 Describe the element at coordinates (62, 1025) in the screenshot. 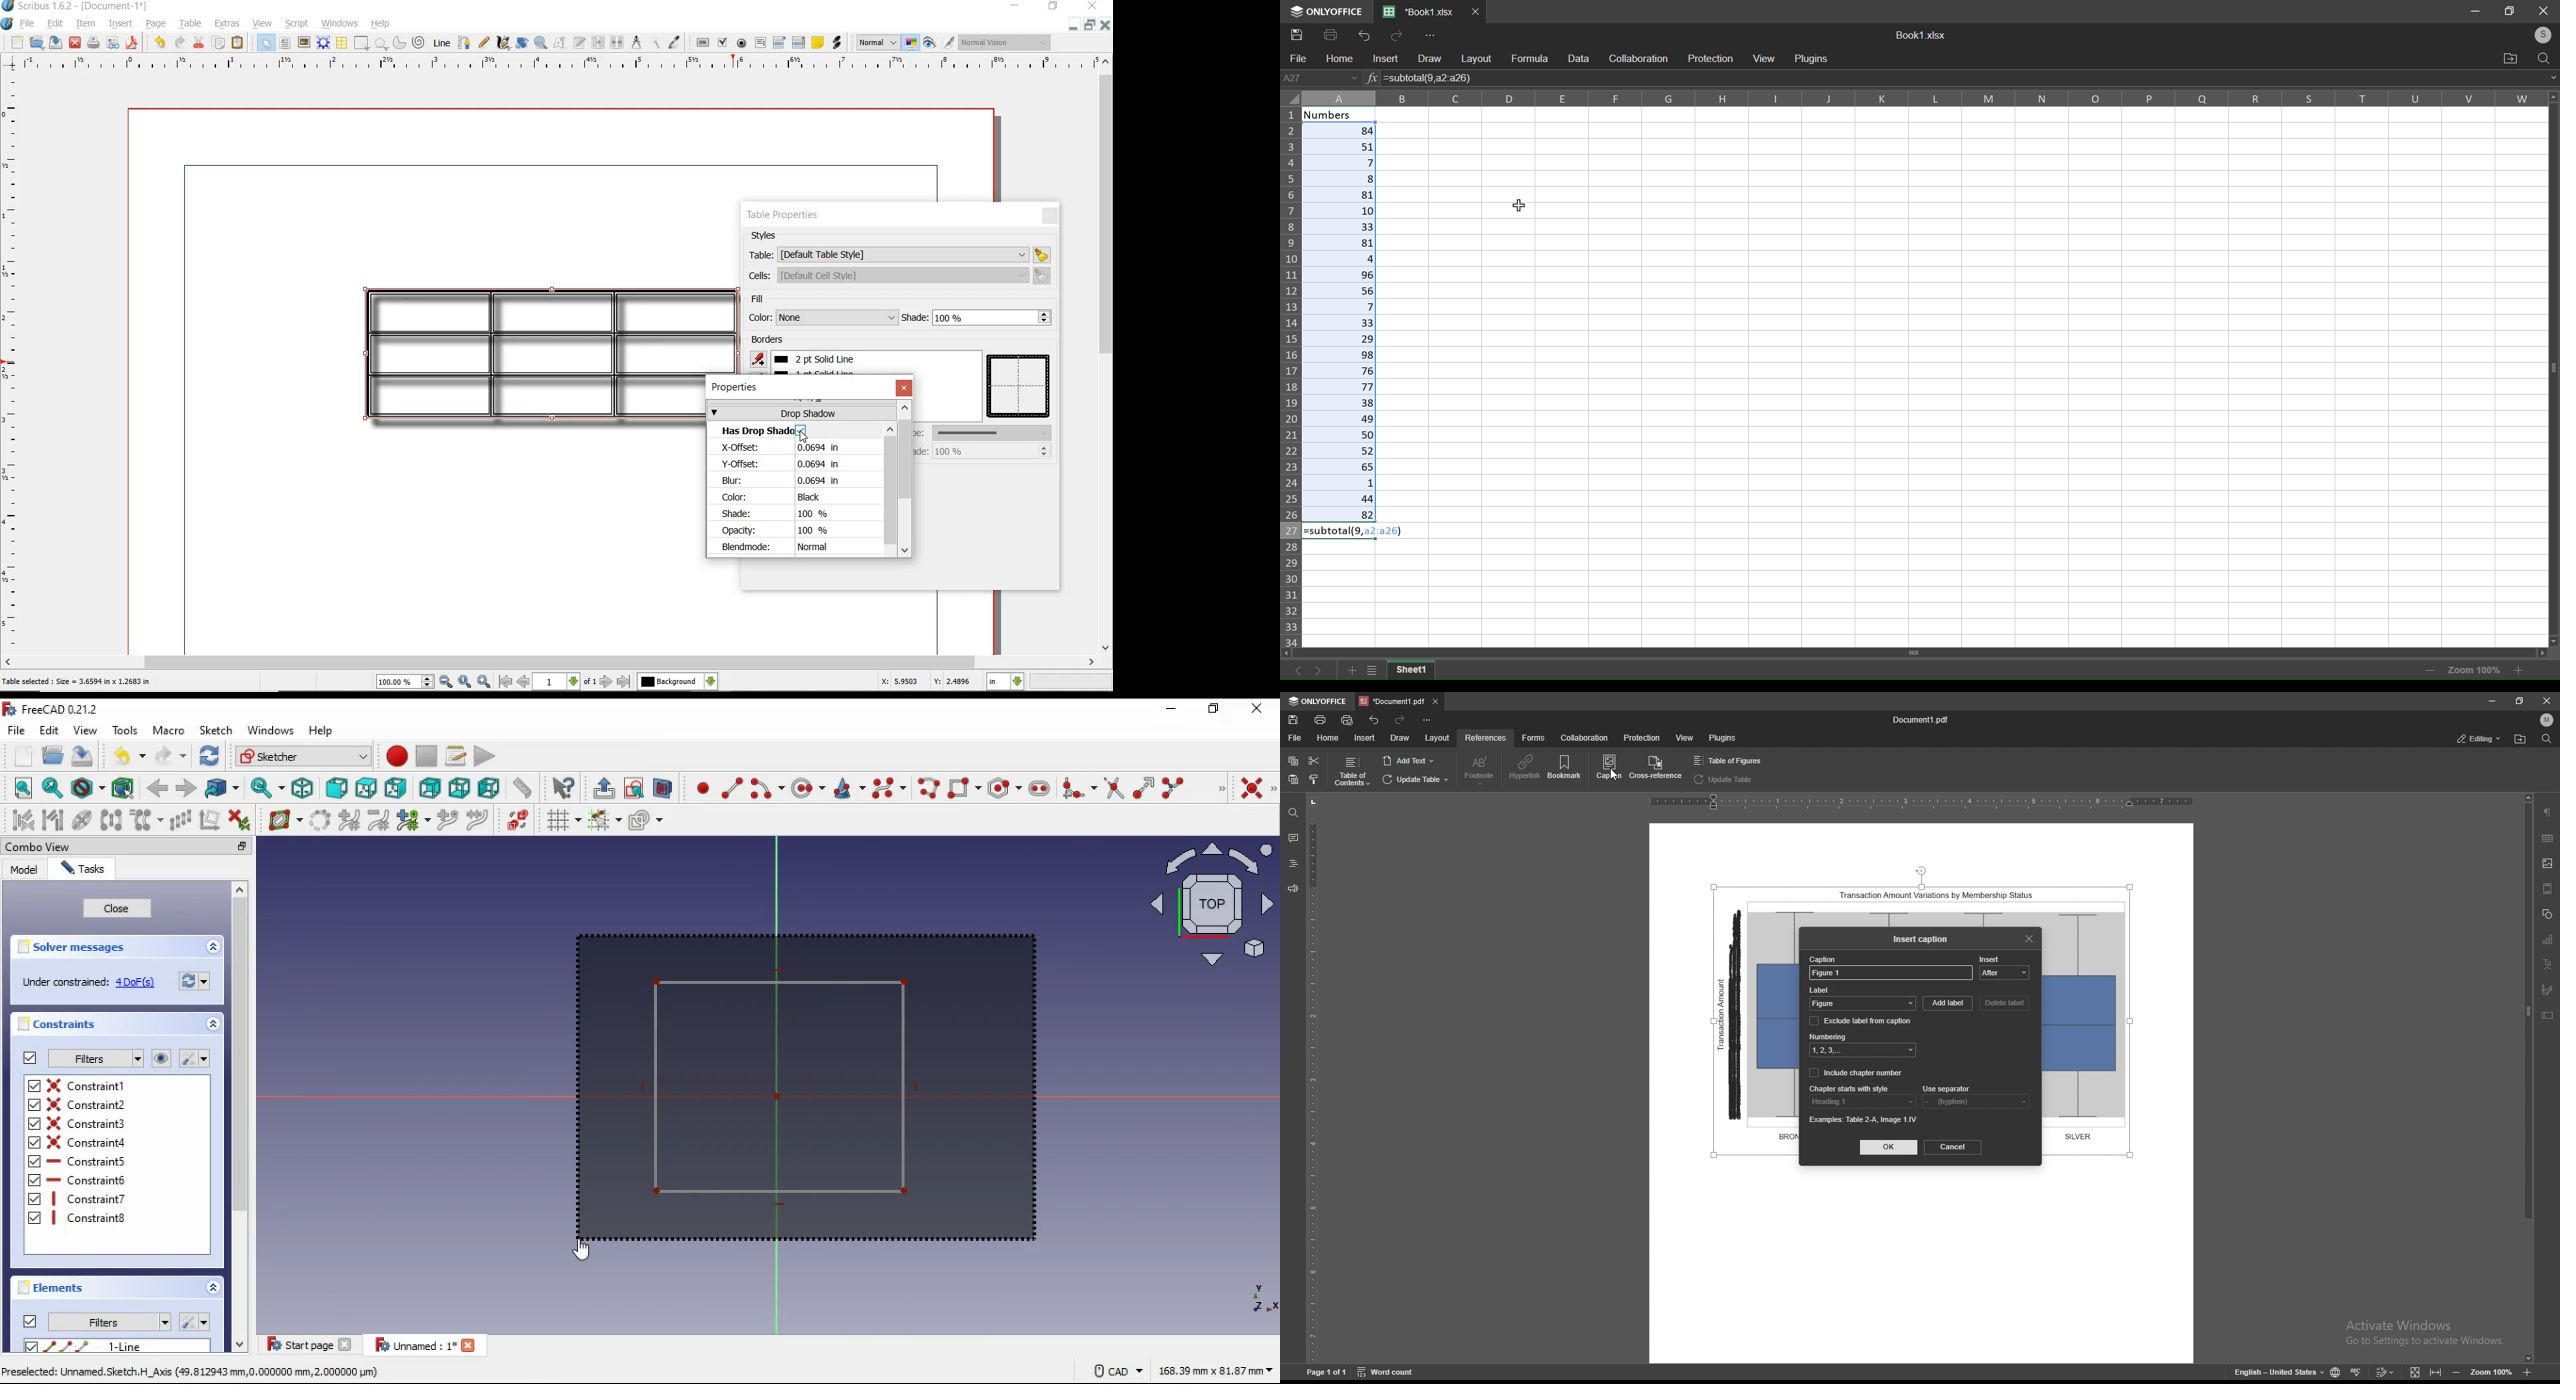

I see `constraints` at that location.